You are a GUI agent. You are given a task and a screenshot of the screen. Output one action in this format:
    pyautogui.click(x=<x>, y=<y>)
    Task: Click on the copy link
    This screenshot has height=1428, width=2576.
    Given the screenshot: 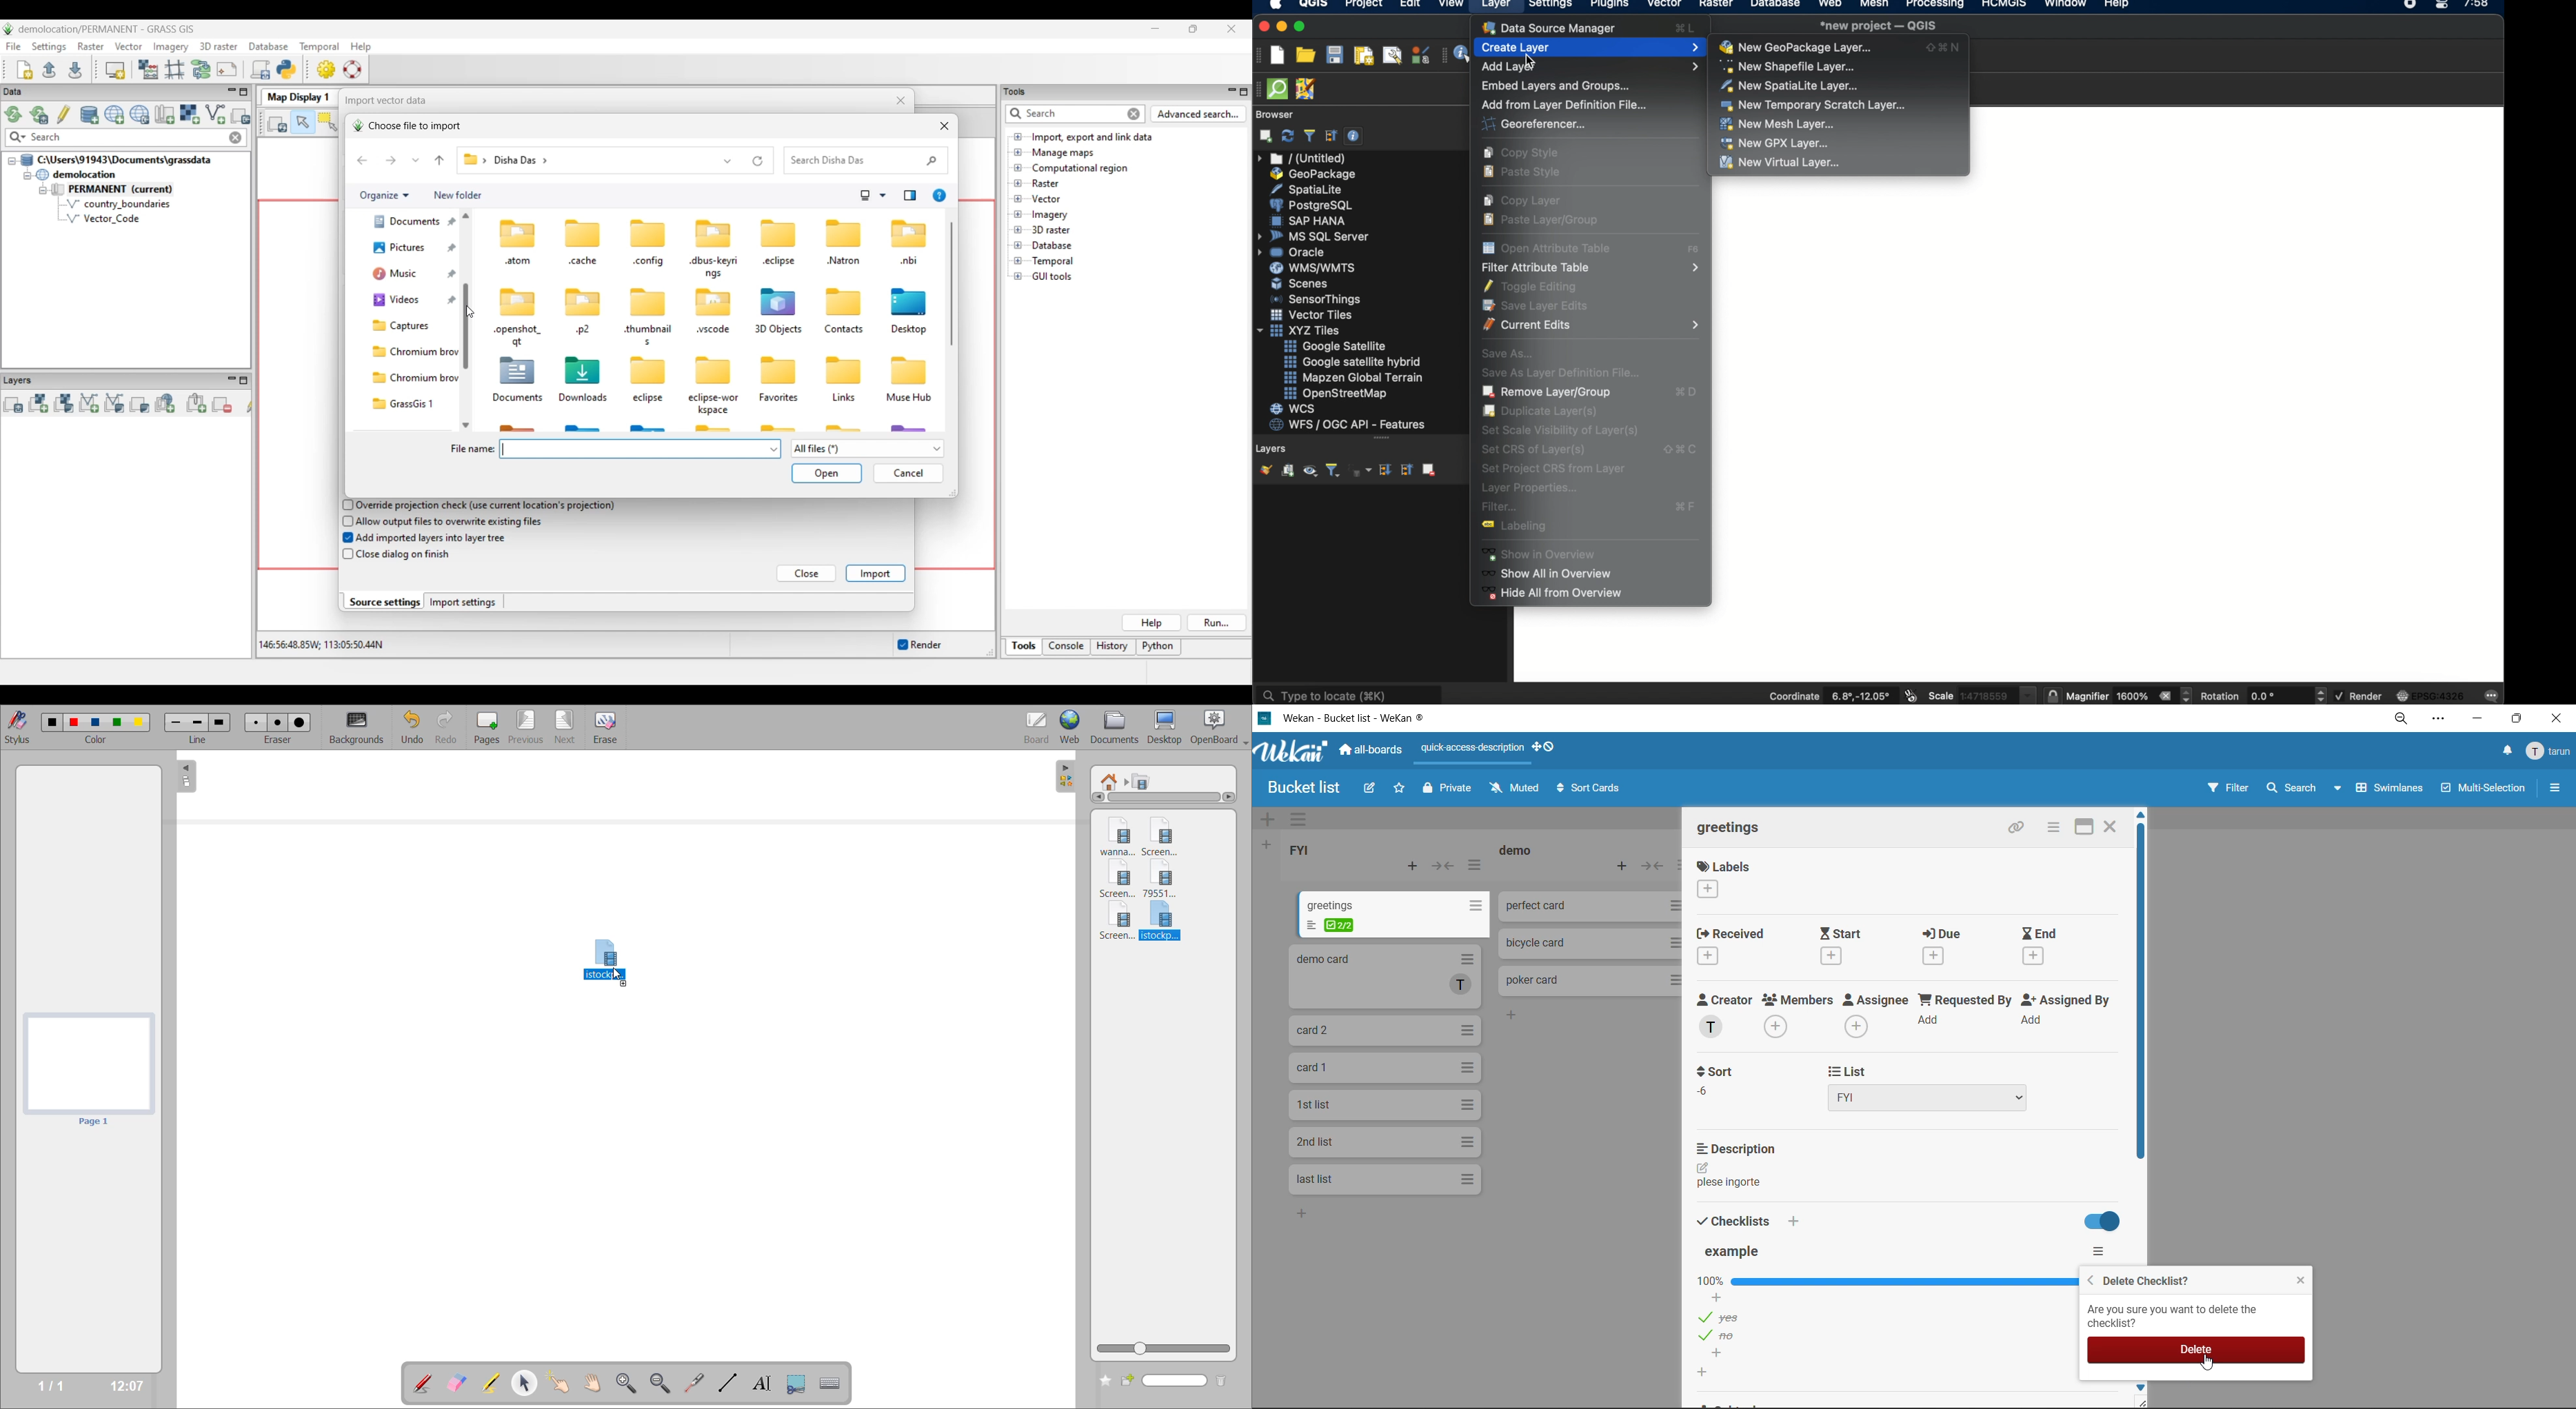 What is the action you would take?
    pyautogui.click(x=2020, y=829)
    